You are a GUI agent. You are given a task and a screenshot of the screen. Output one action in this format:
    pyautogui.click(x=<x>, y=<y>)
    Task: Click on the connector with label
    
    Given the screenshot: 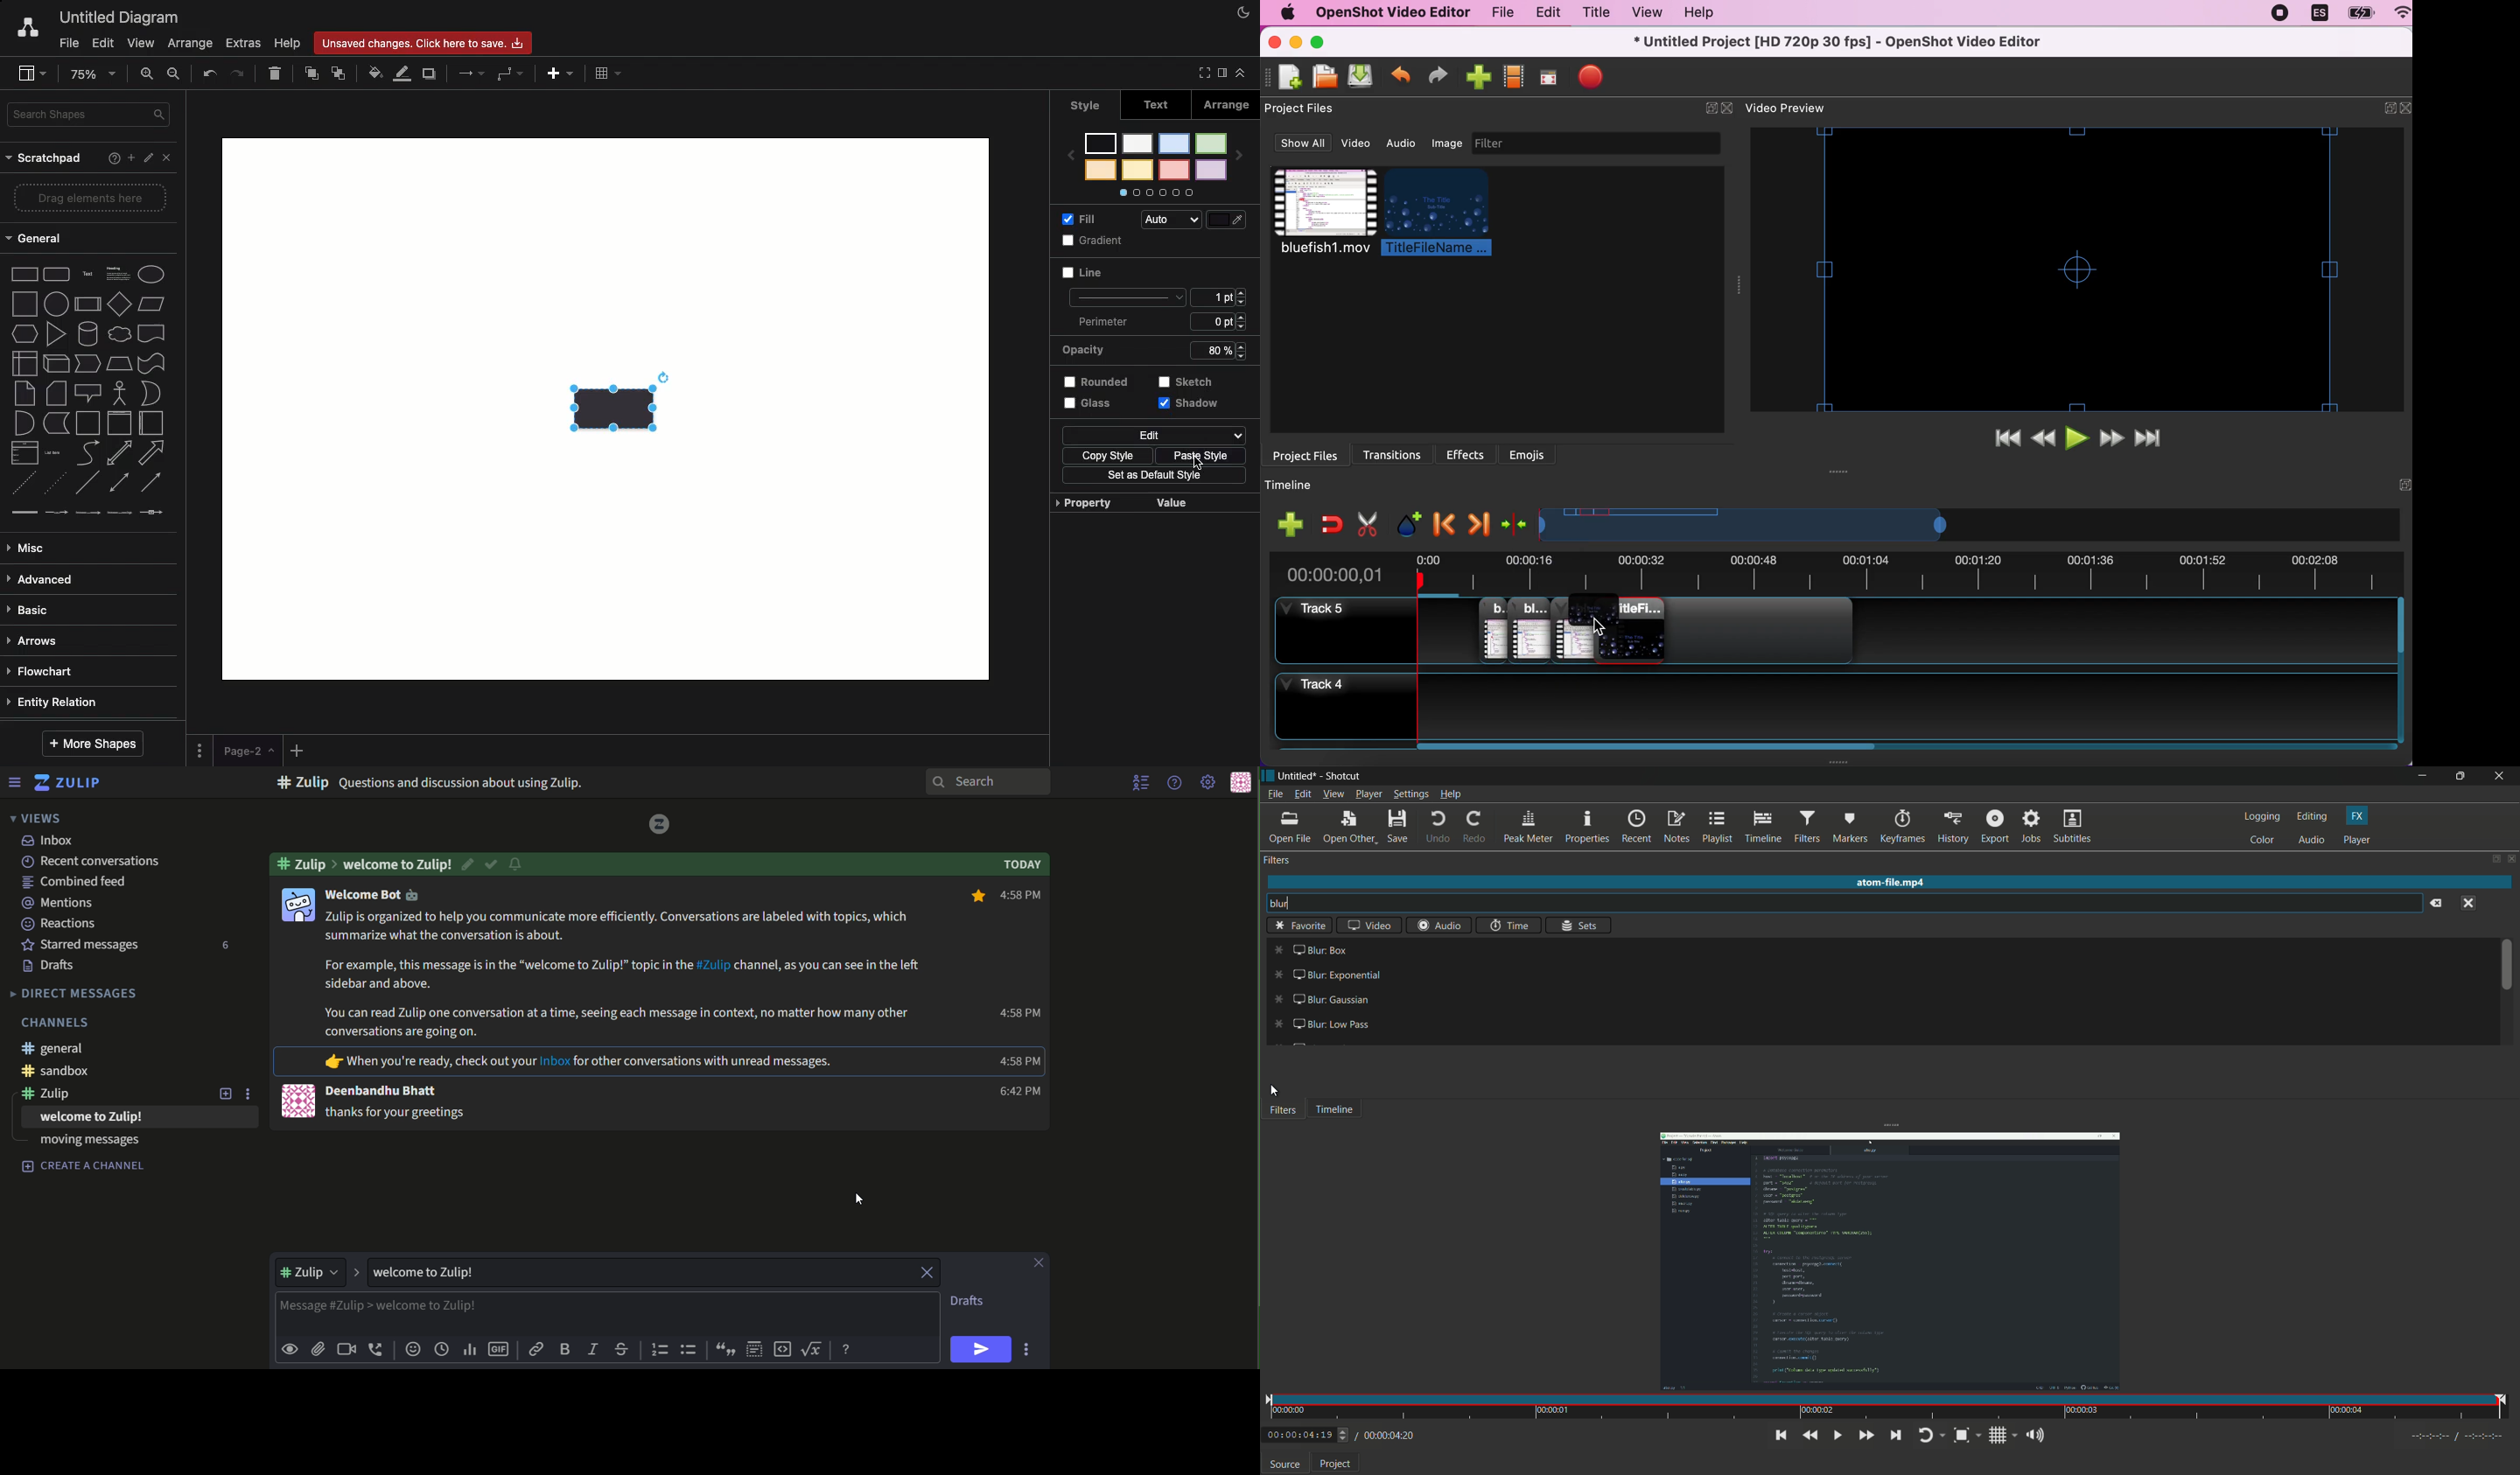 What is the action you would take?
    pyautogui.click(x=57, y=512)
    